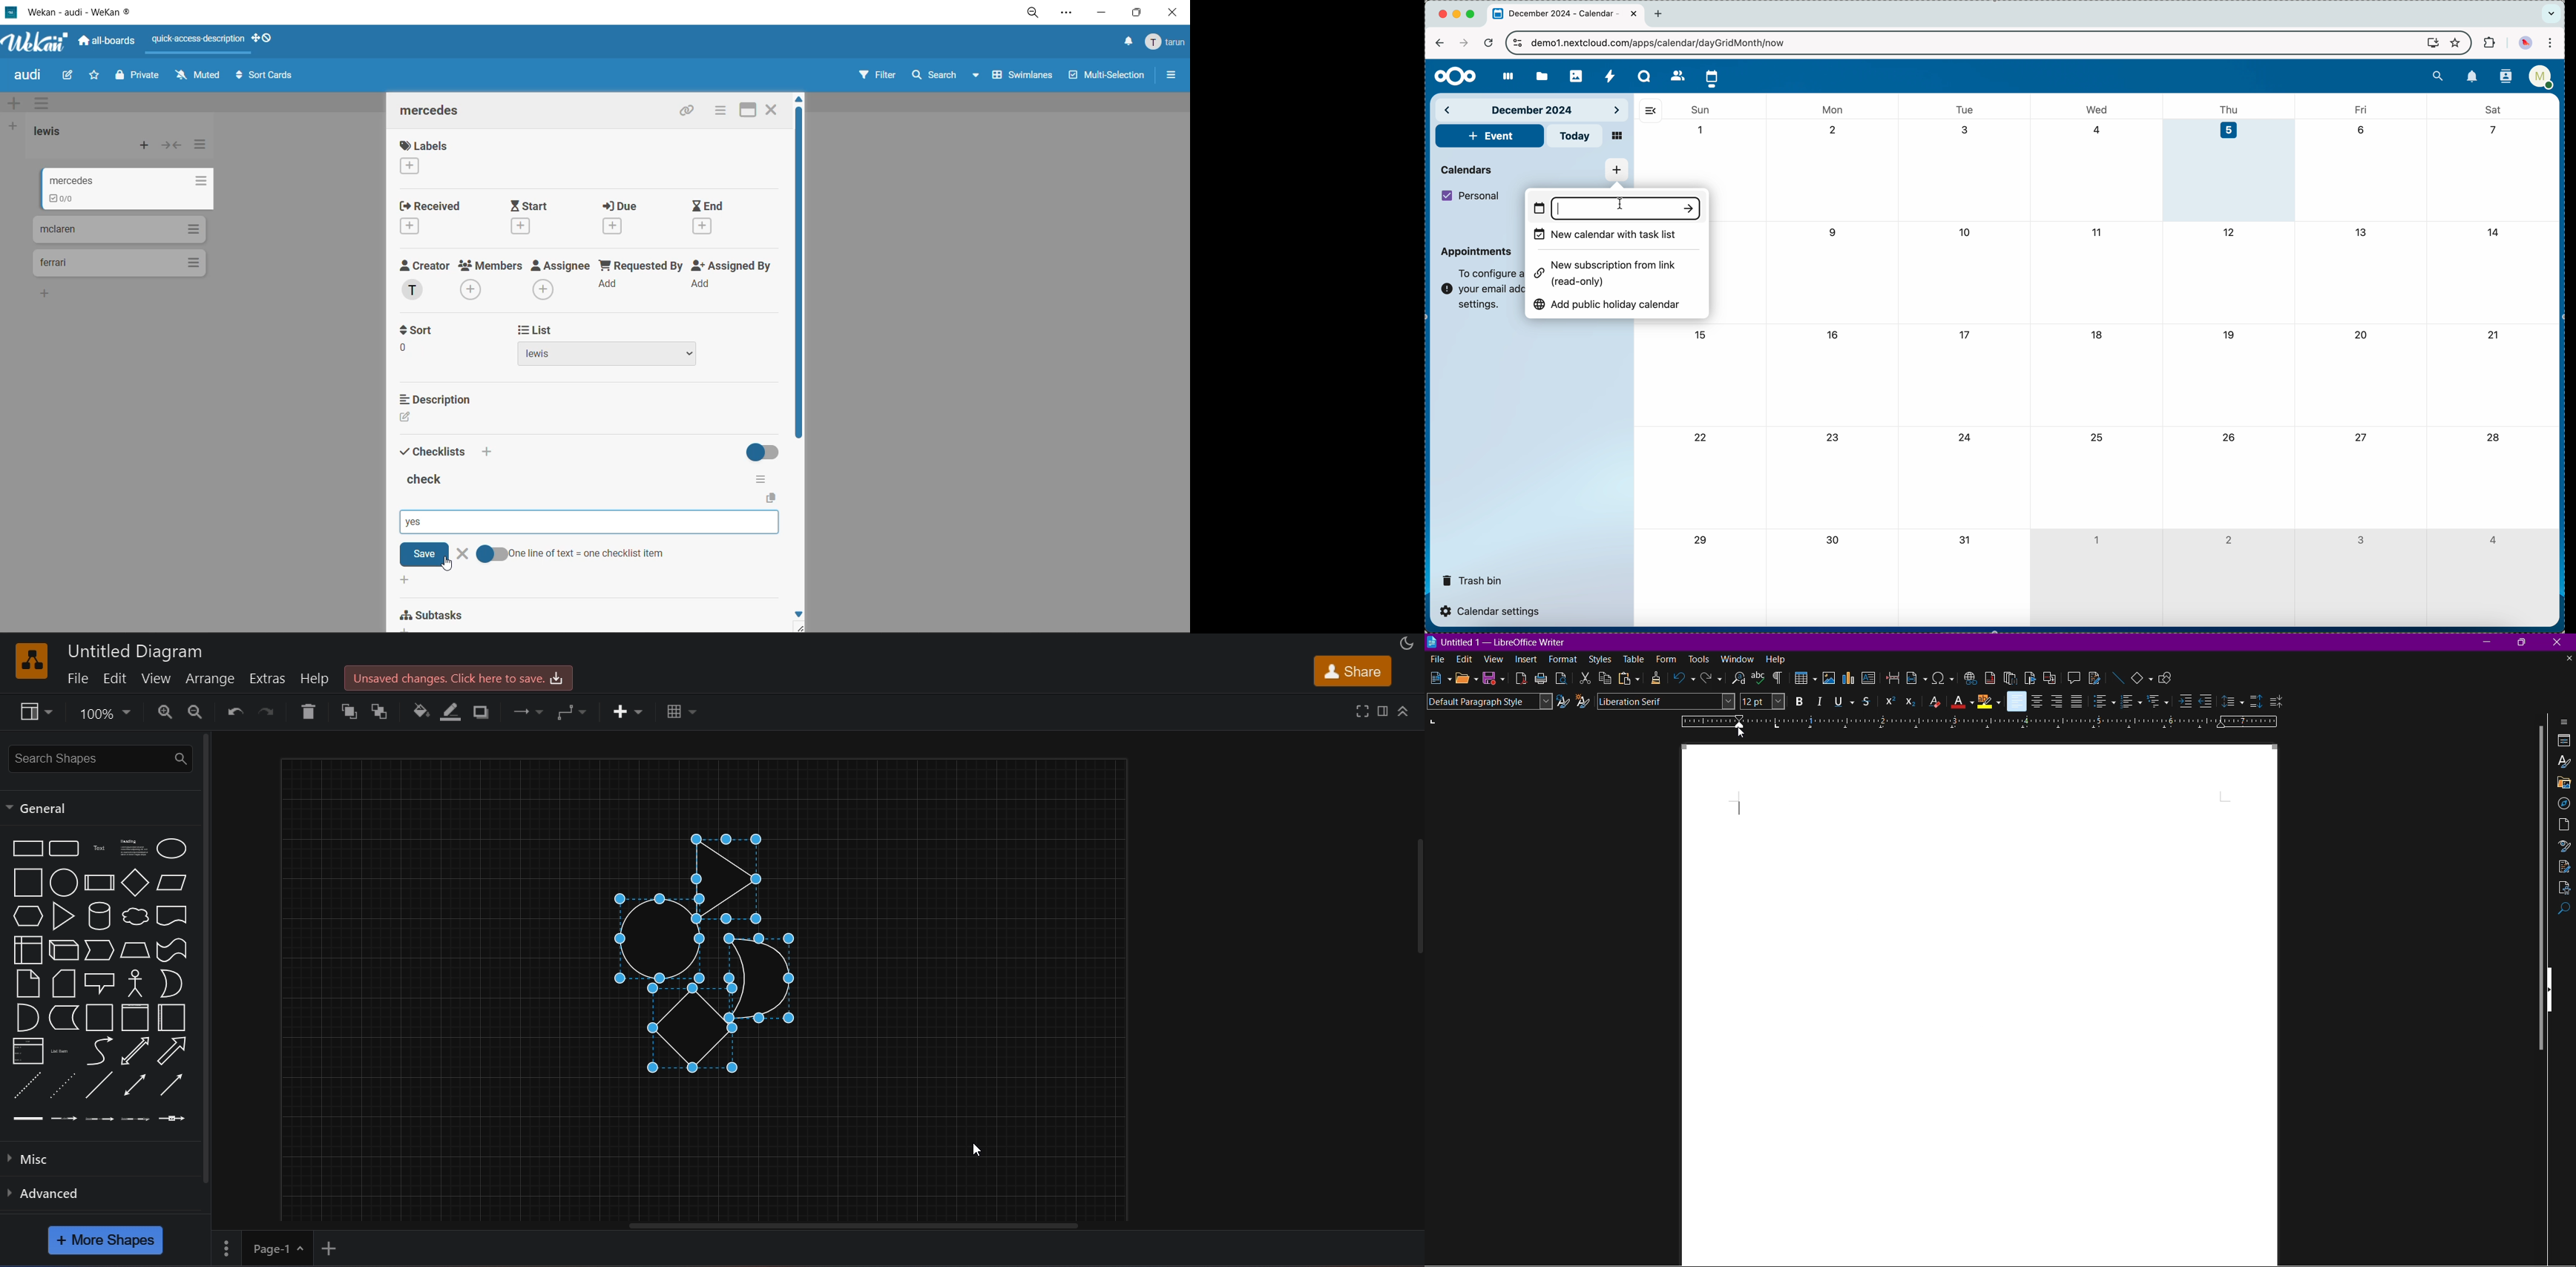 This screenshot has height=1288, width=2576. Describe the element at coordinates (1966, 439) in the screenshot. I see `24` at that location.